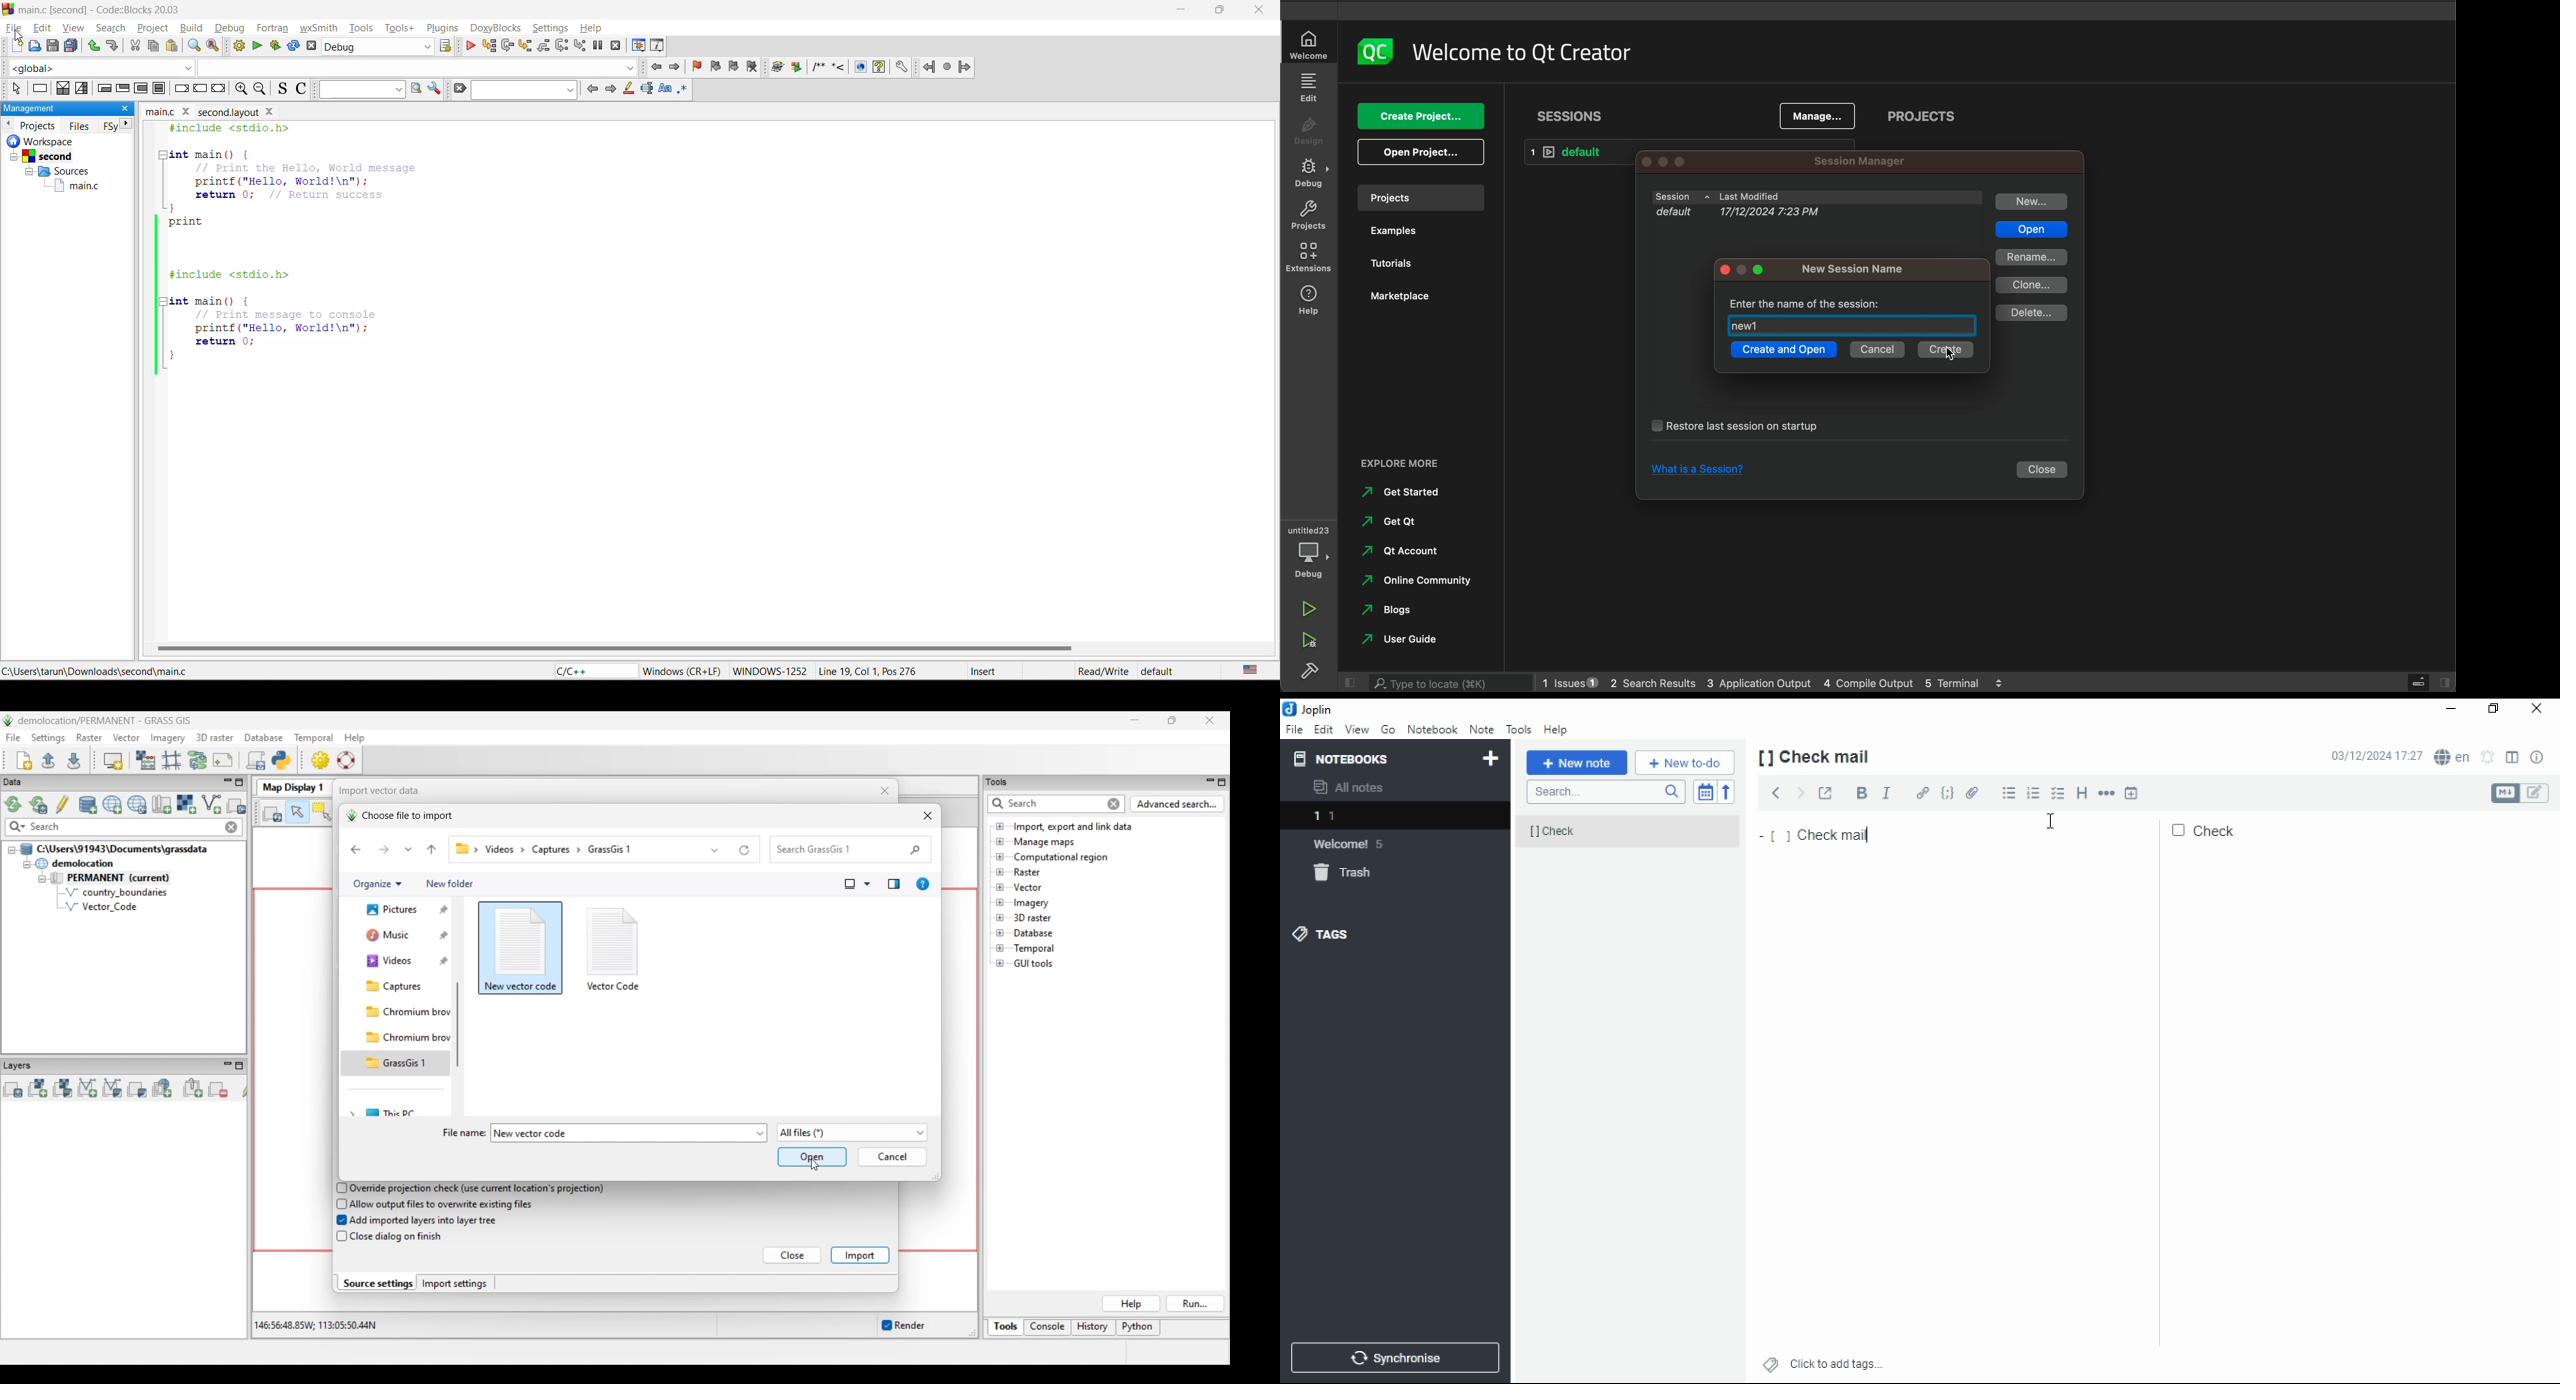 This screenshot has height=1400, width=2576. Describe the element at coordinates (465, 849) in the screenshot. I see `Pathway of current folder changed` at that location.